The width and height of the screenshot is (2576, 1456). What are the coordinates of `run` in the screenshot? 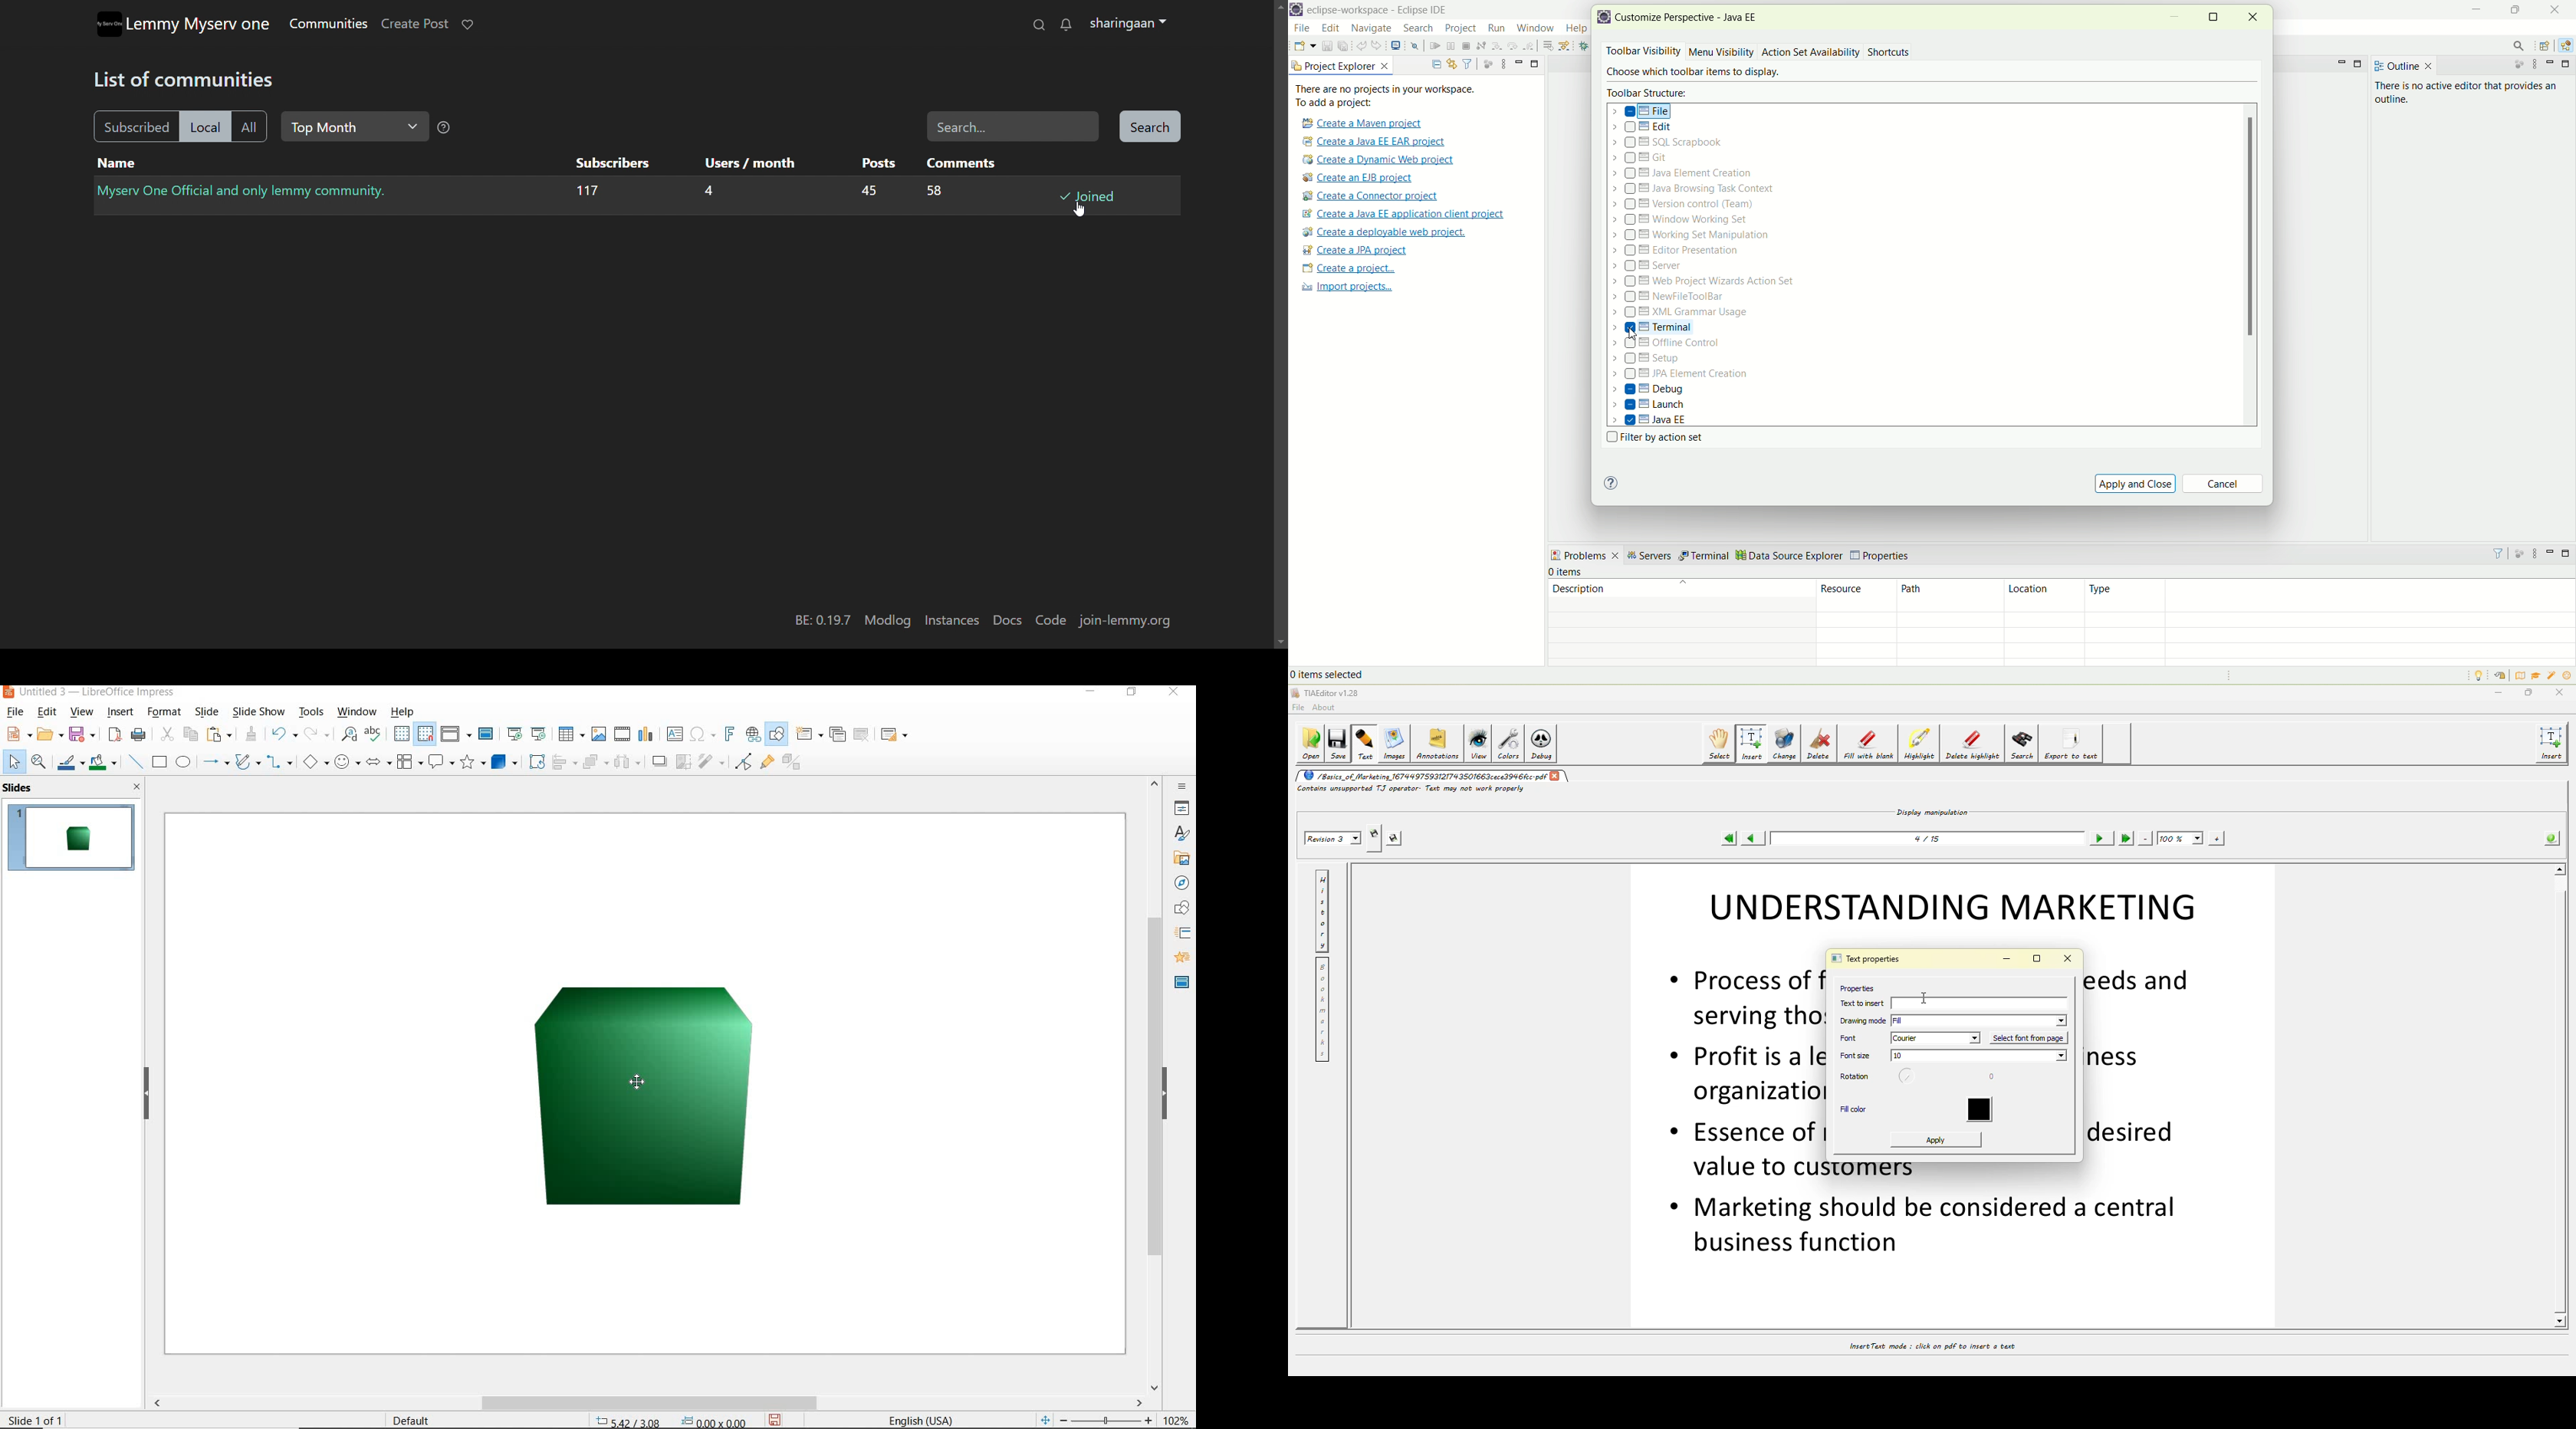 It's located at (1498, 28).